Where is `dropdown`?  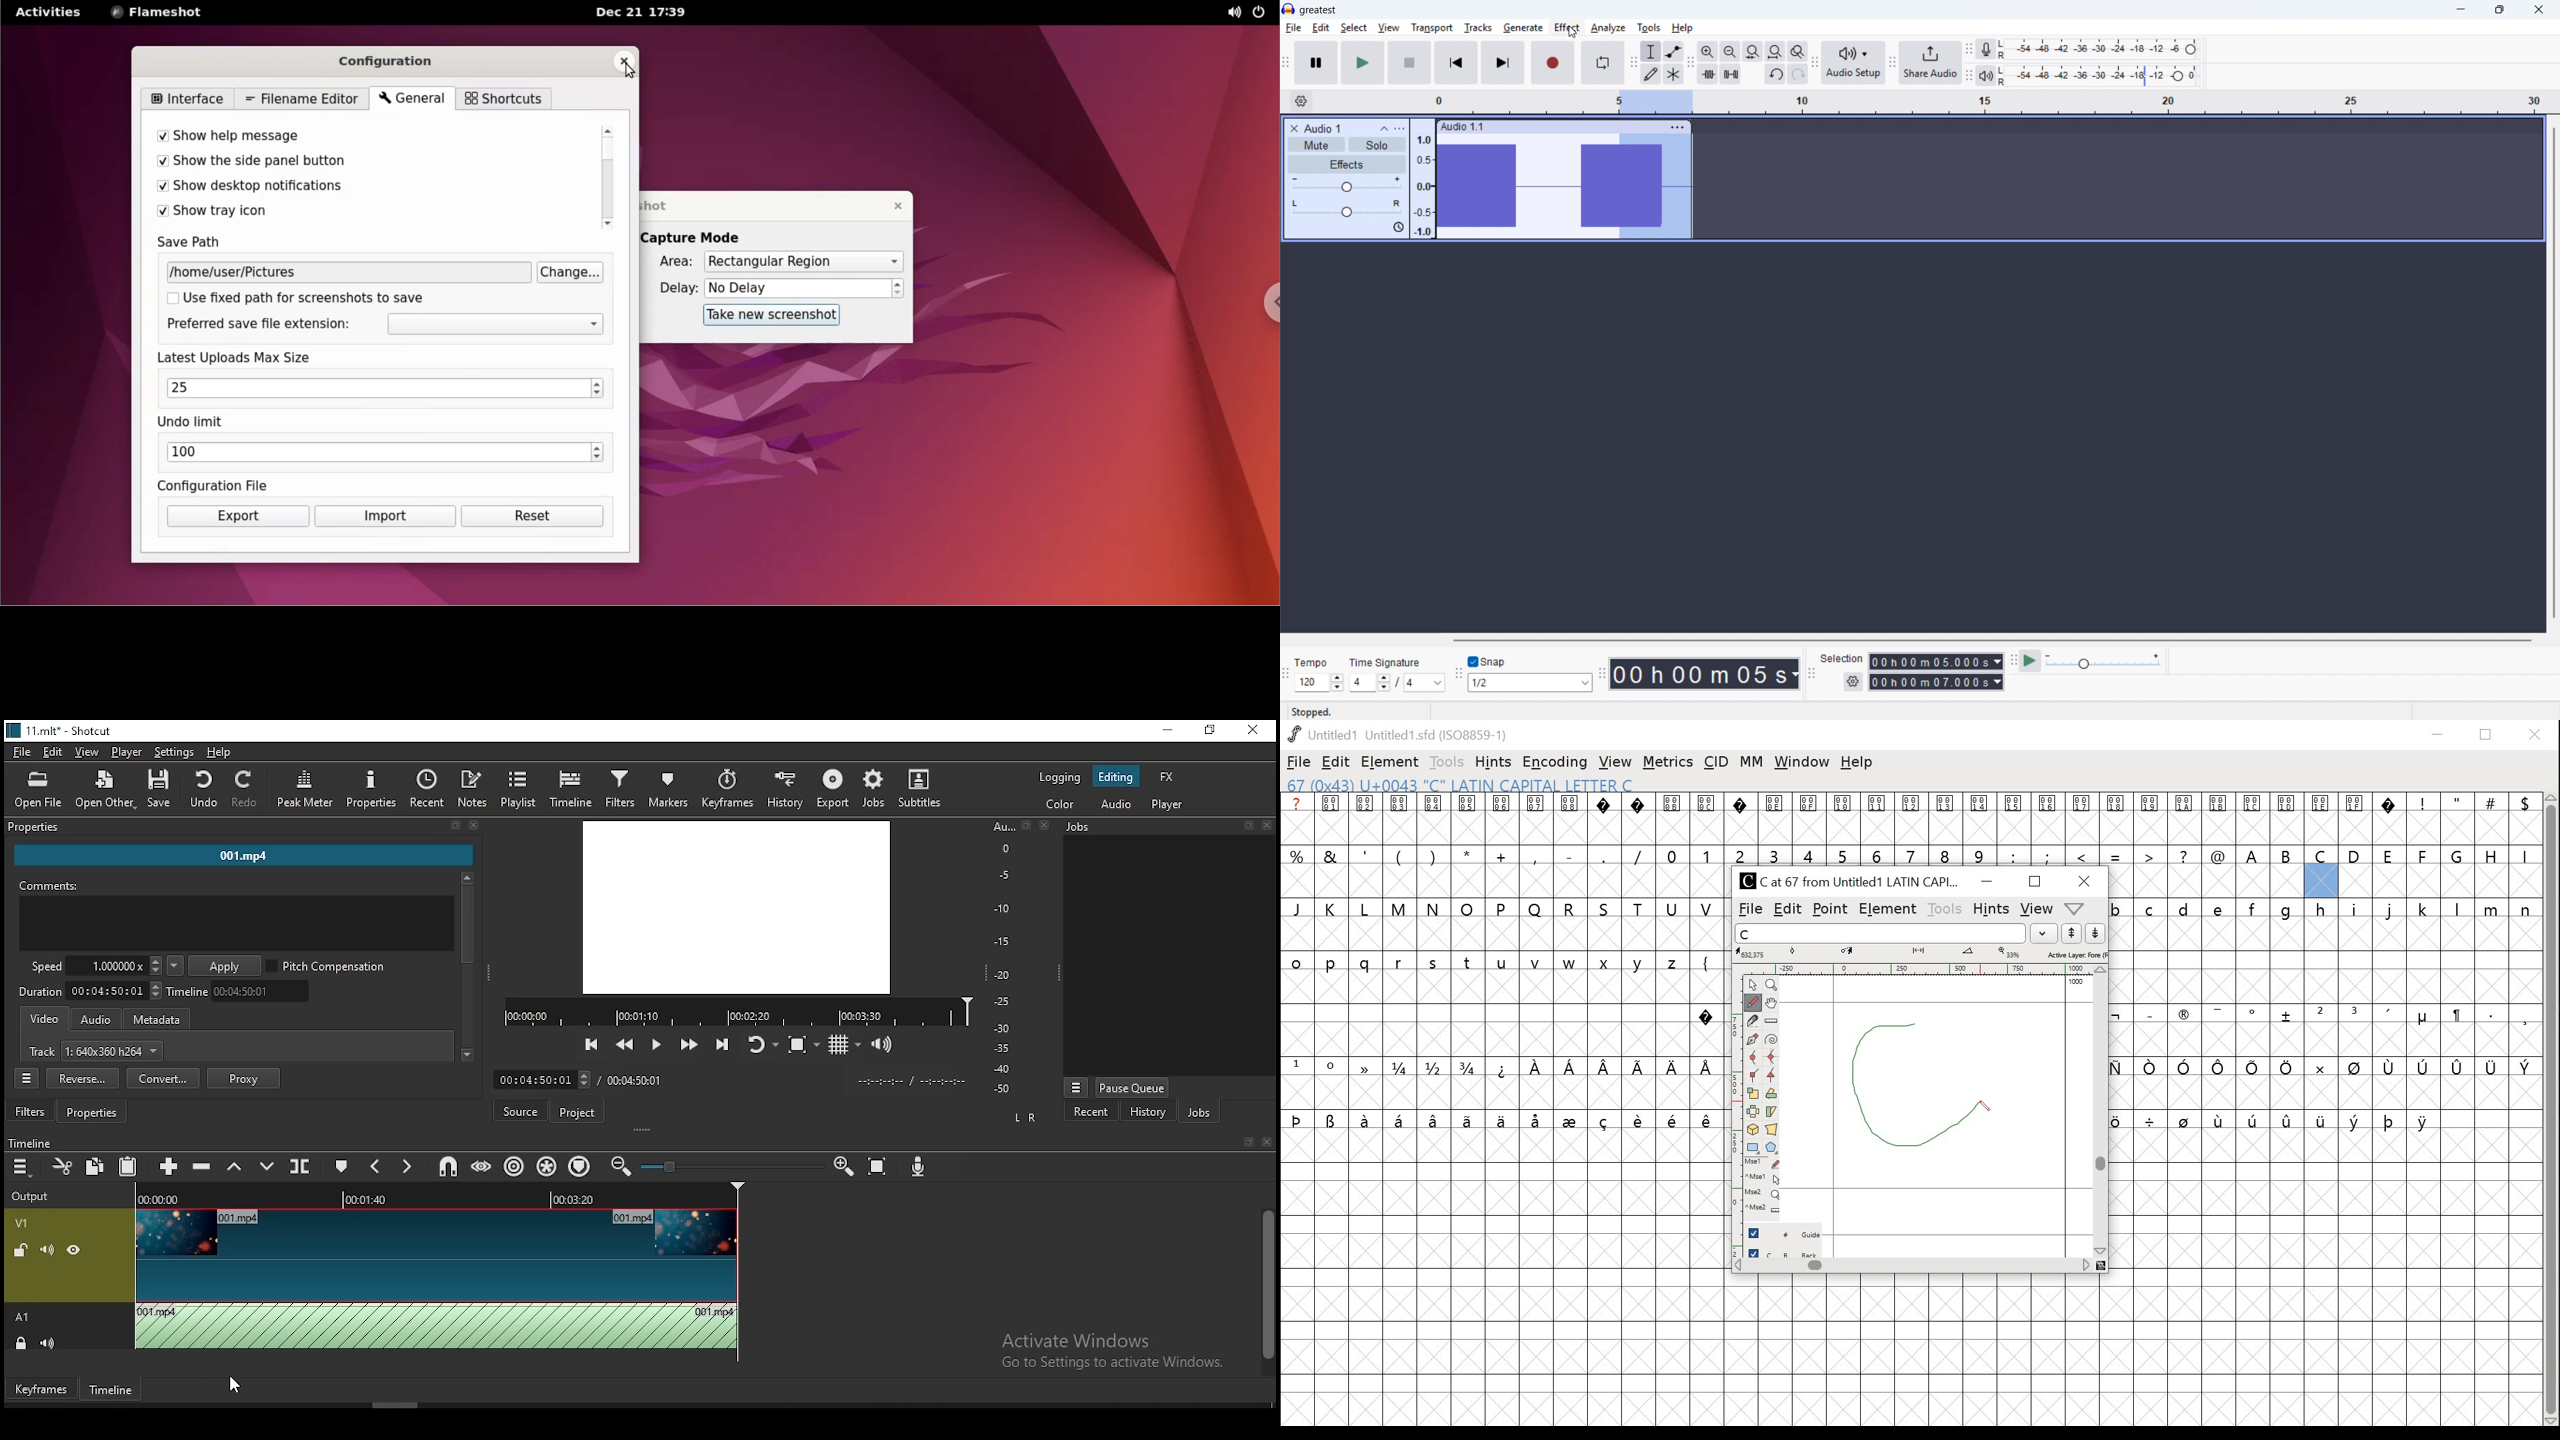
dropdown is located at coordinates (2076, 907).